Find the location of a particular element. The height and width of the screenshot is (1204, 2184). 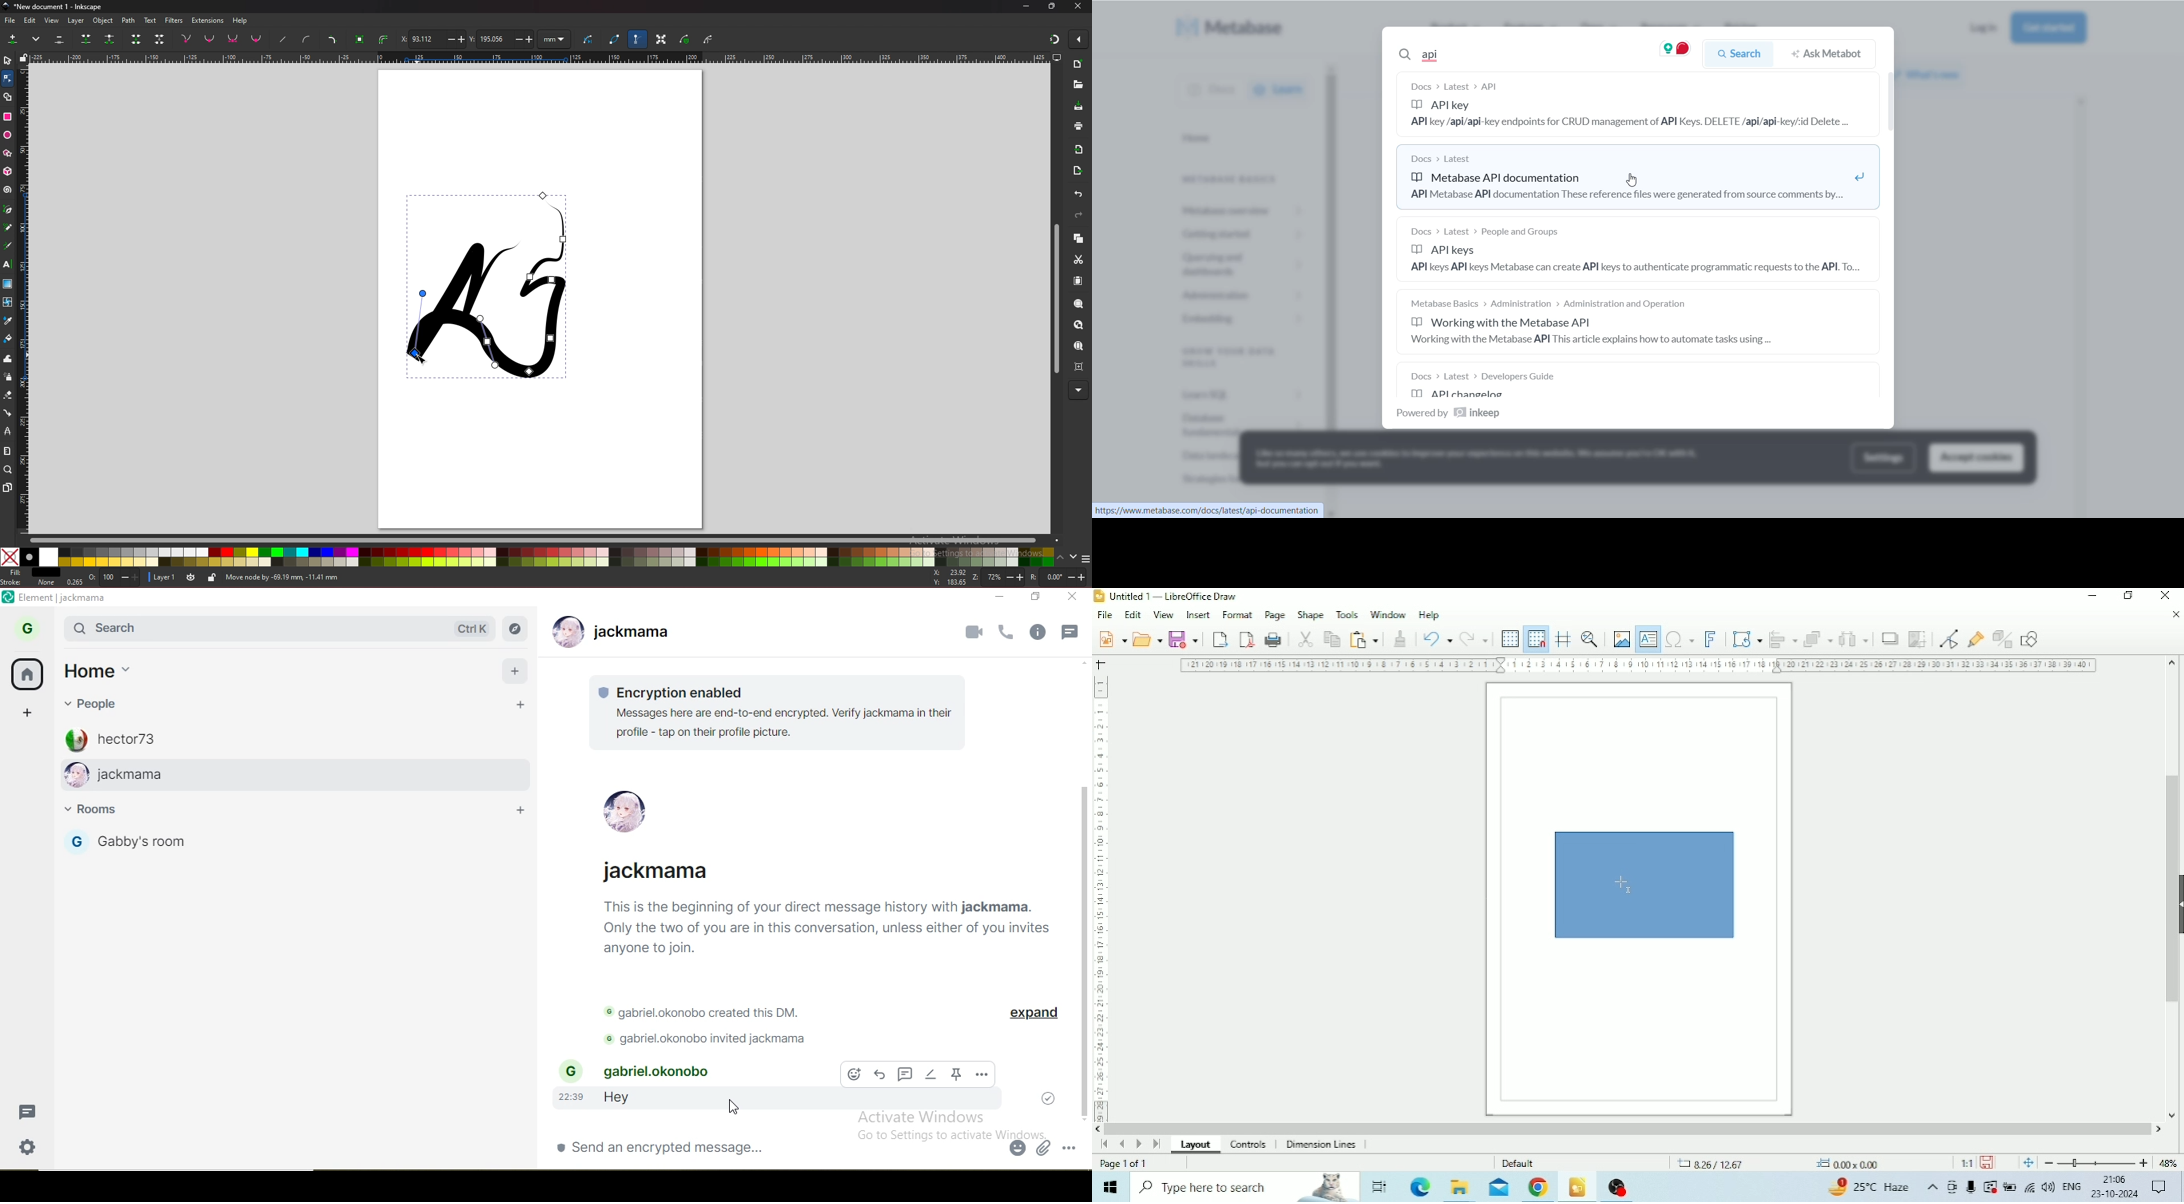

object to path is located at coordinates (361, 40).